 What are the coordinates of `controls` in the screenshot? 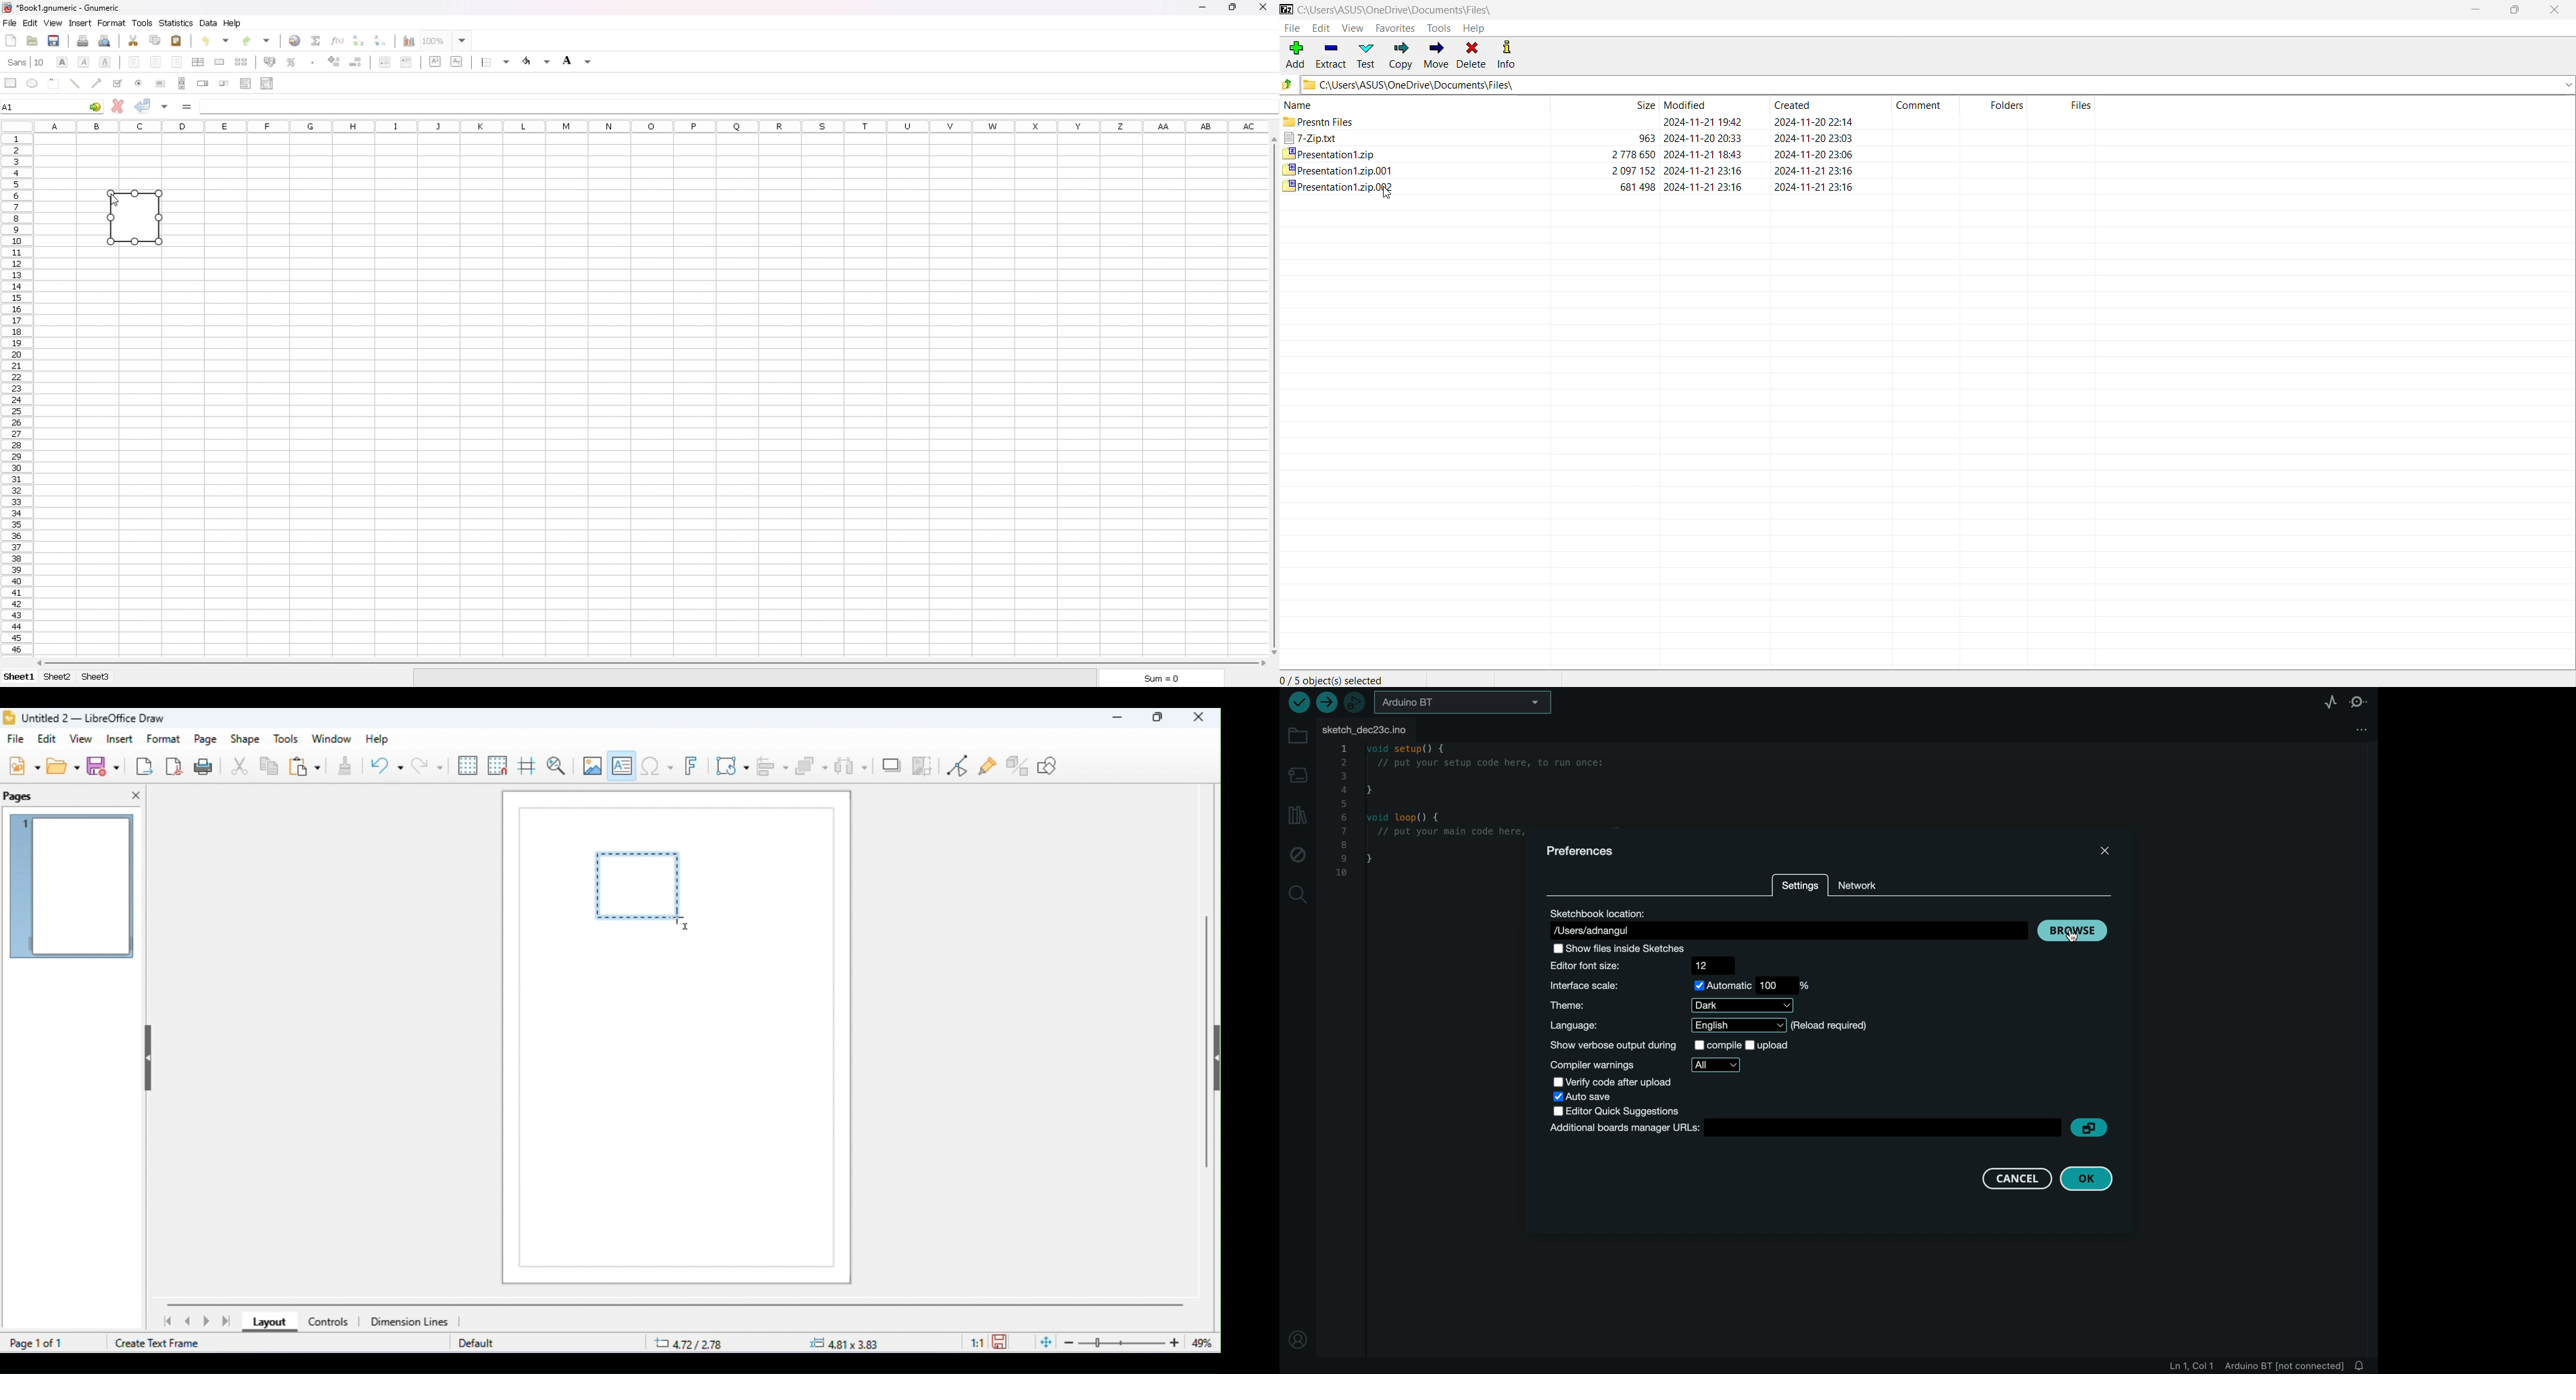 It's located at (327, 1322).